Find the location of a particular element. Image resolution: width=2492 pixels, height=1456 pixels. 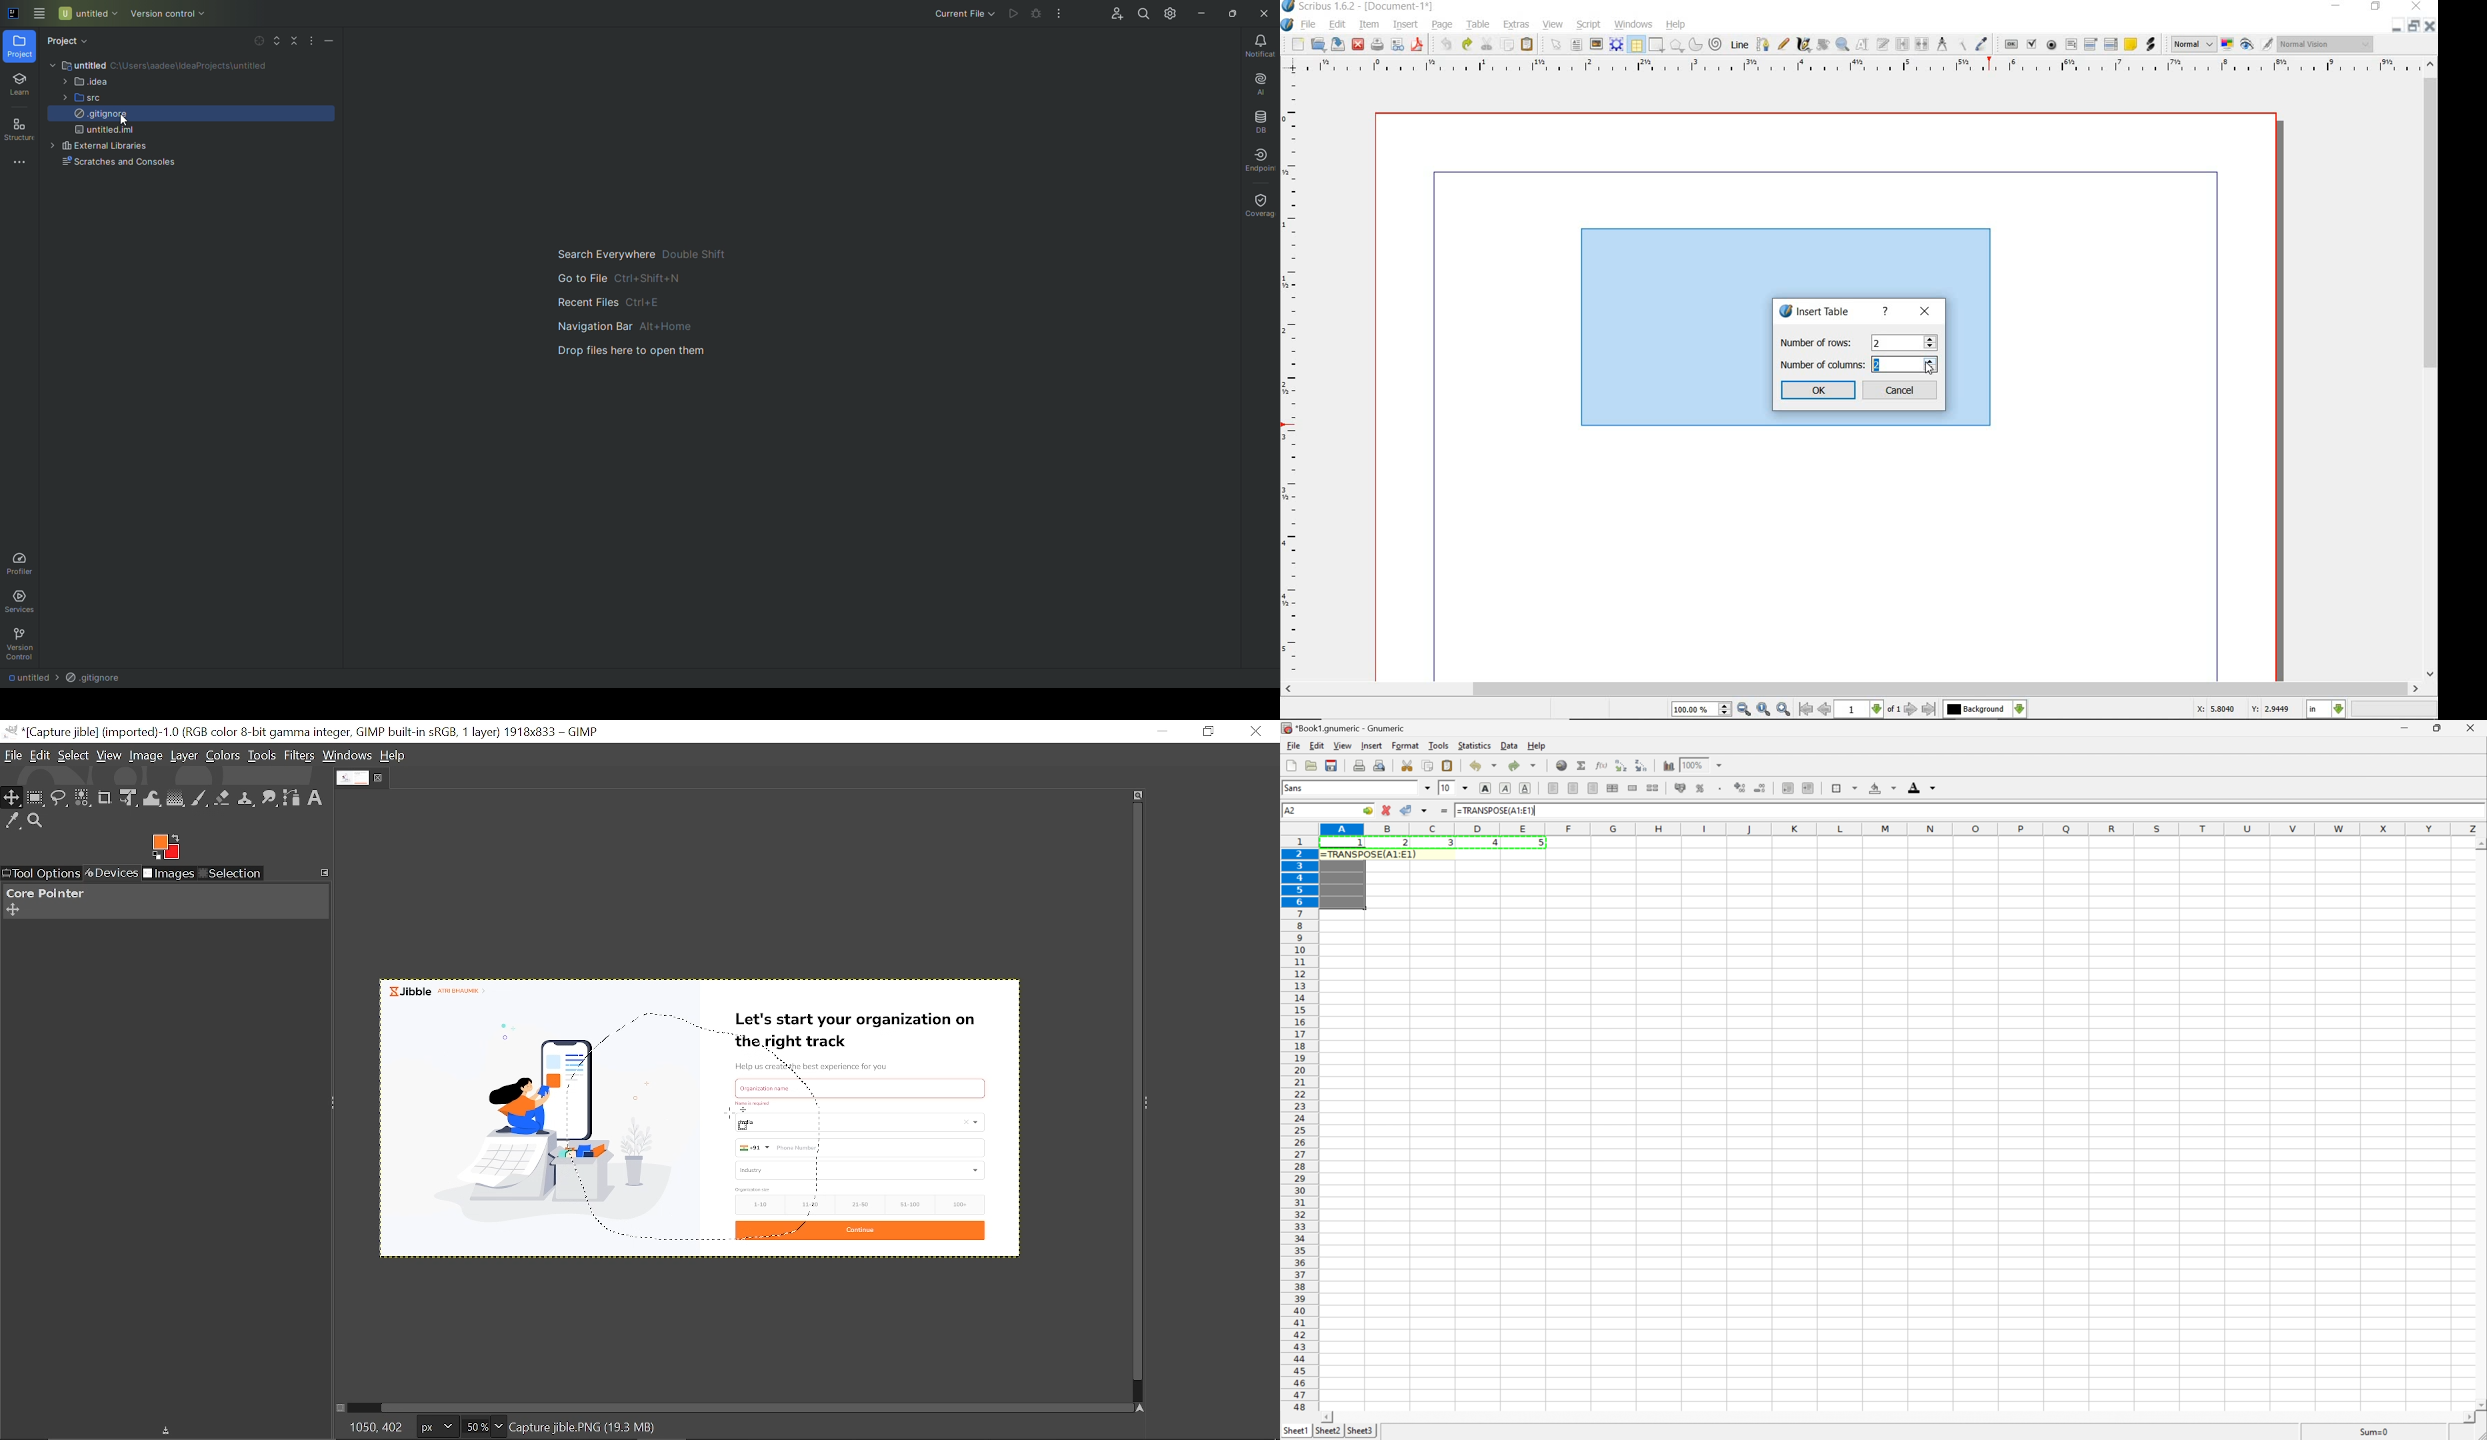

select measurement is located at coordinates (2327, 709).